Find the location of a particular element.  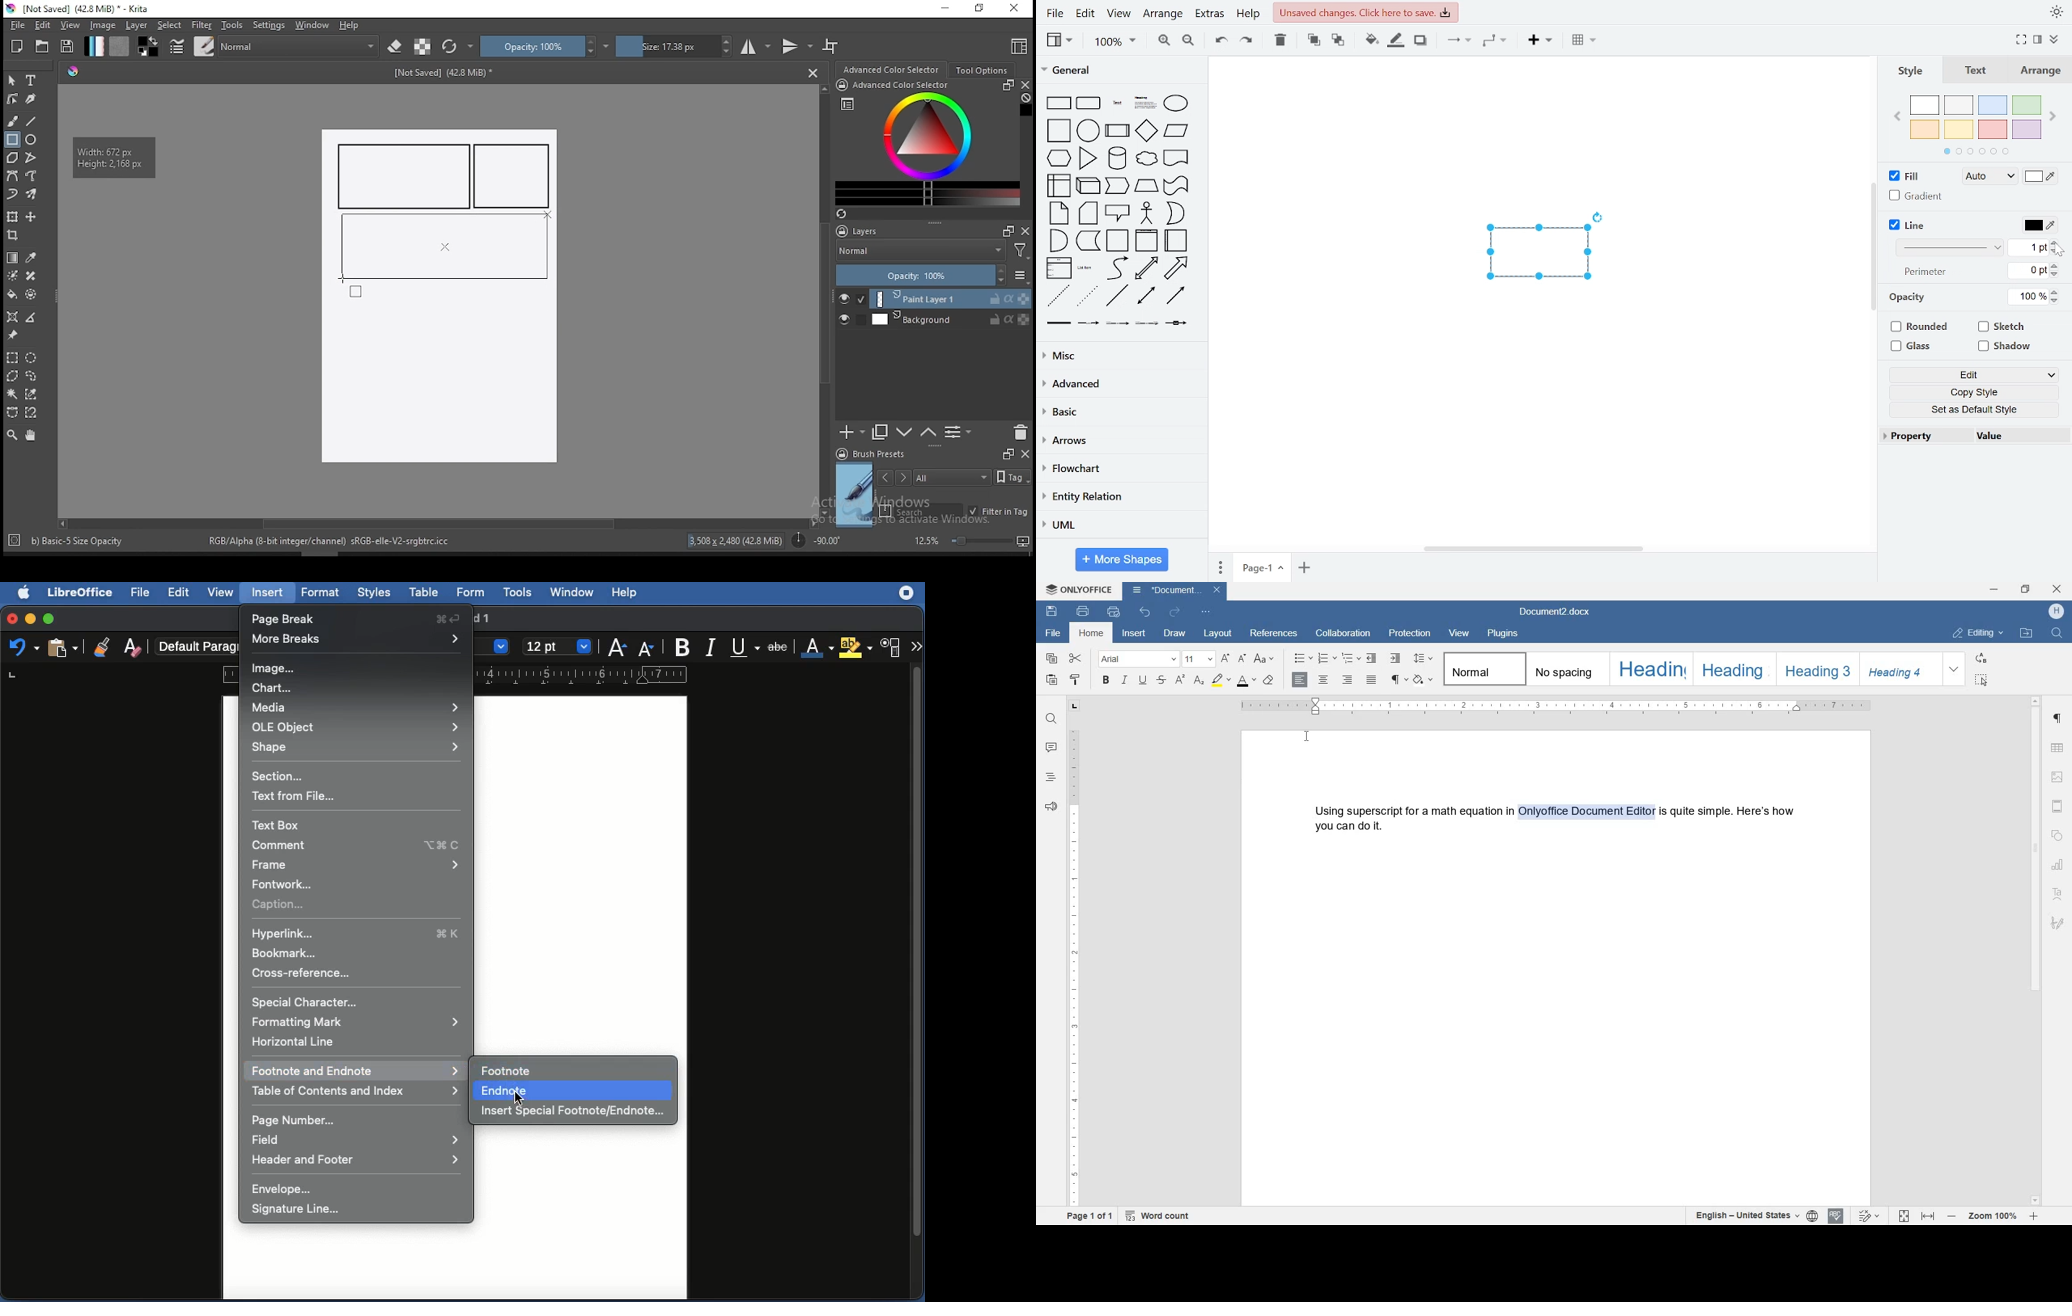

image is located at coordinates (2057, 777).